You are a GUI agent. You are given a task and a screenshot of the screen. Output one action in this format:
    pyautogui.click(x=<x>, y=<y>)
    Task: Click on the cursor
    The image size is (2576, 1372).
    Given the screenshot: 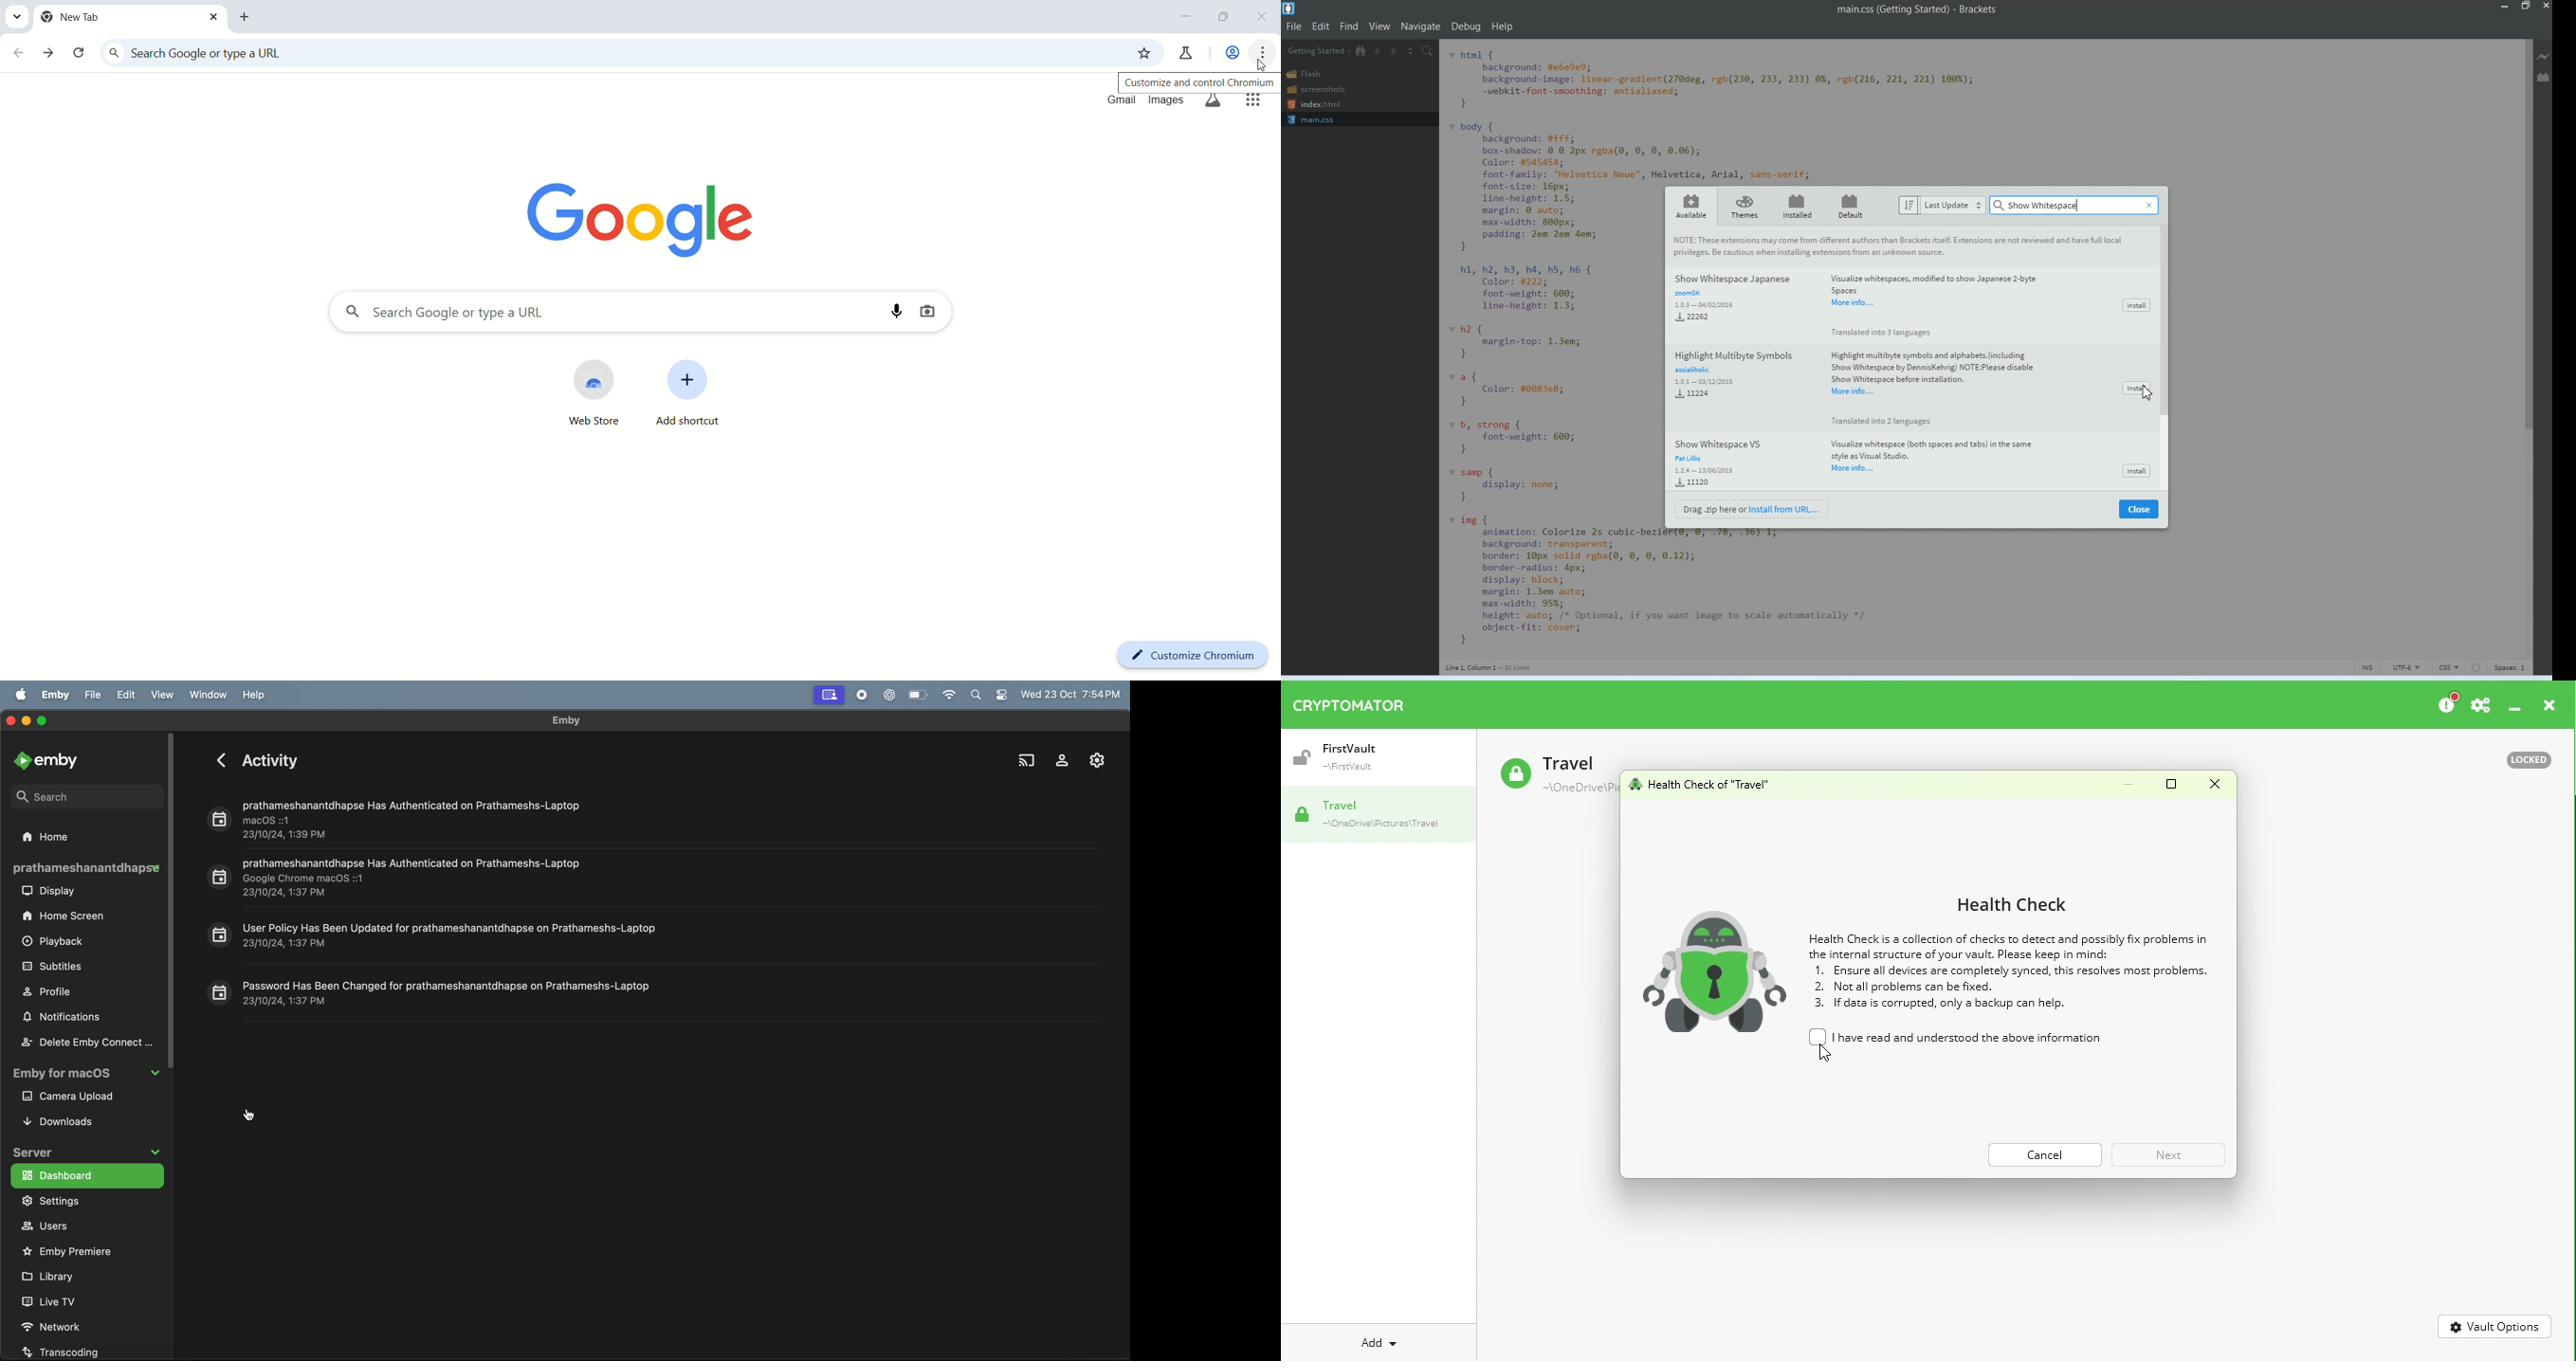 What is the action you would take?
    pyautogui.click(x=2148, y=396)
    